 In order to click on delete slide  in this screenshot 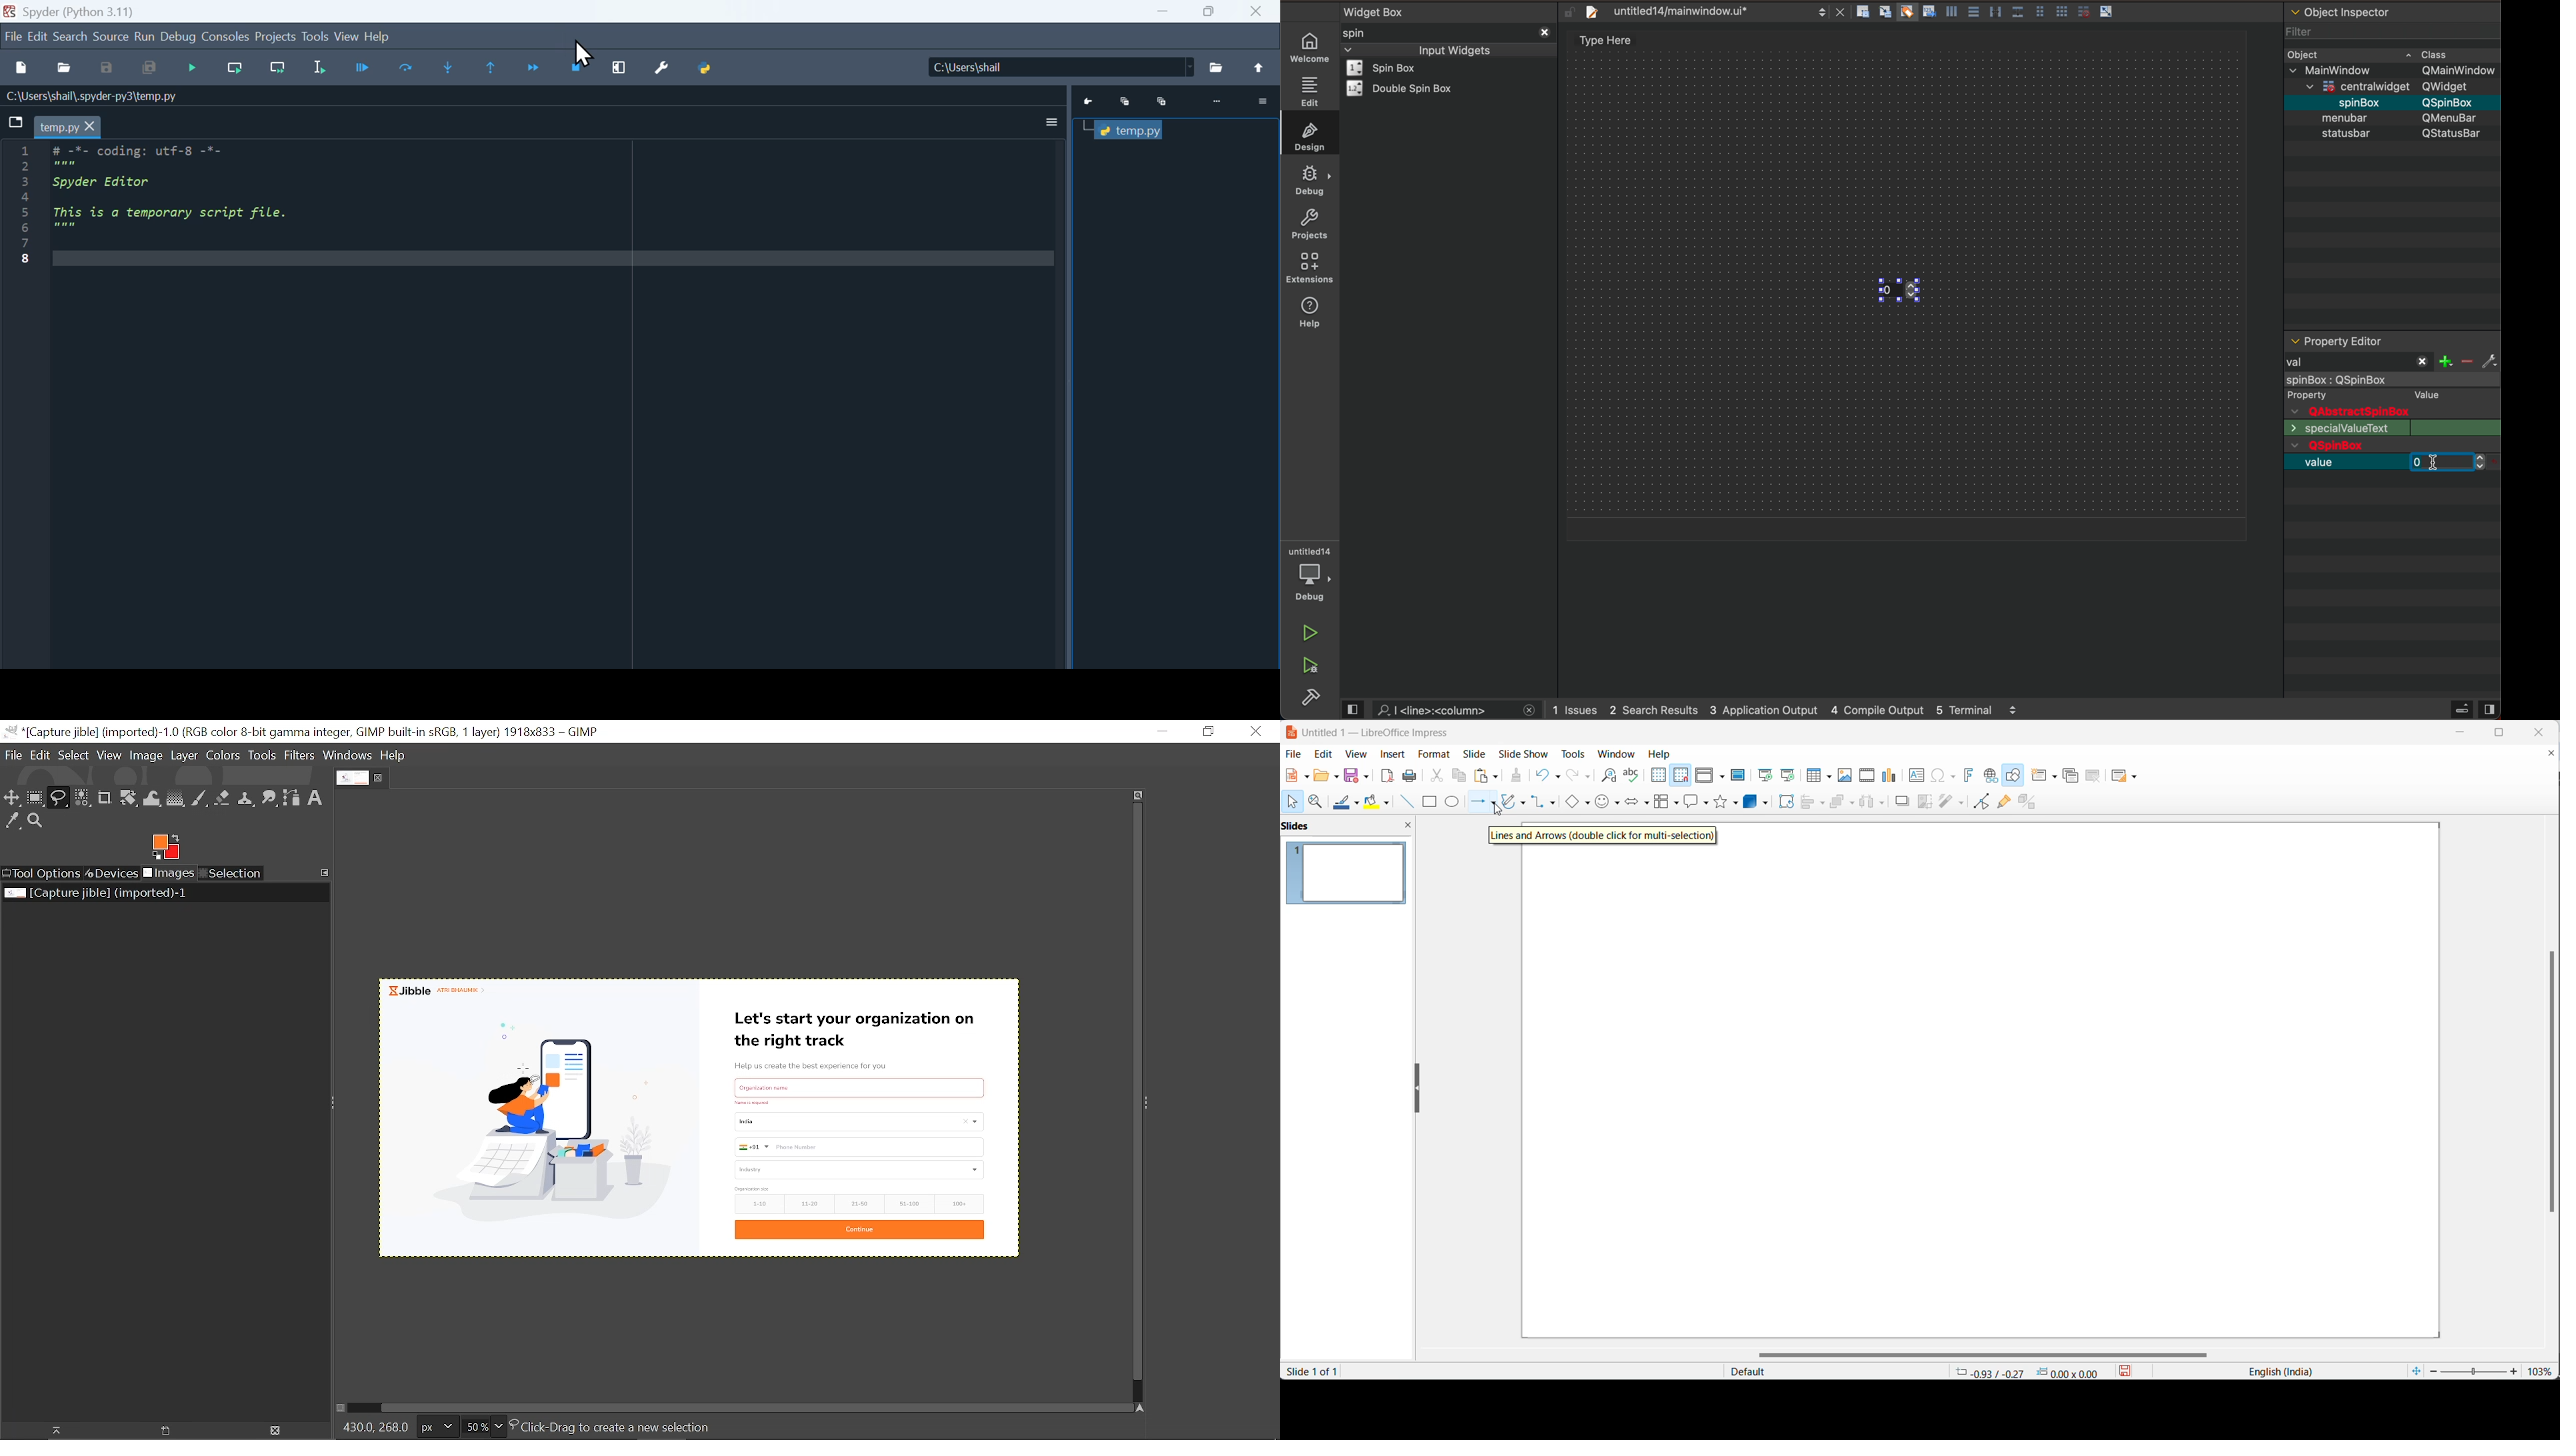, I will do `click(2093, 777)`.